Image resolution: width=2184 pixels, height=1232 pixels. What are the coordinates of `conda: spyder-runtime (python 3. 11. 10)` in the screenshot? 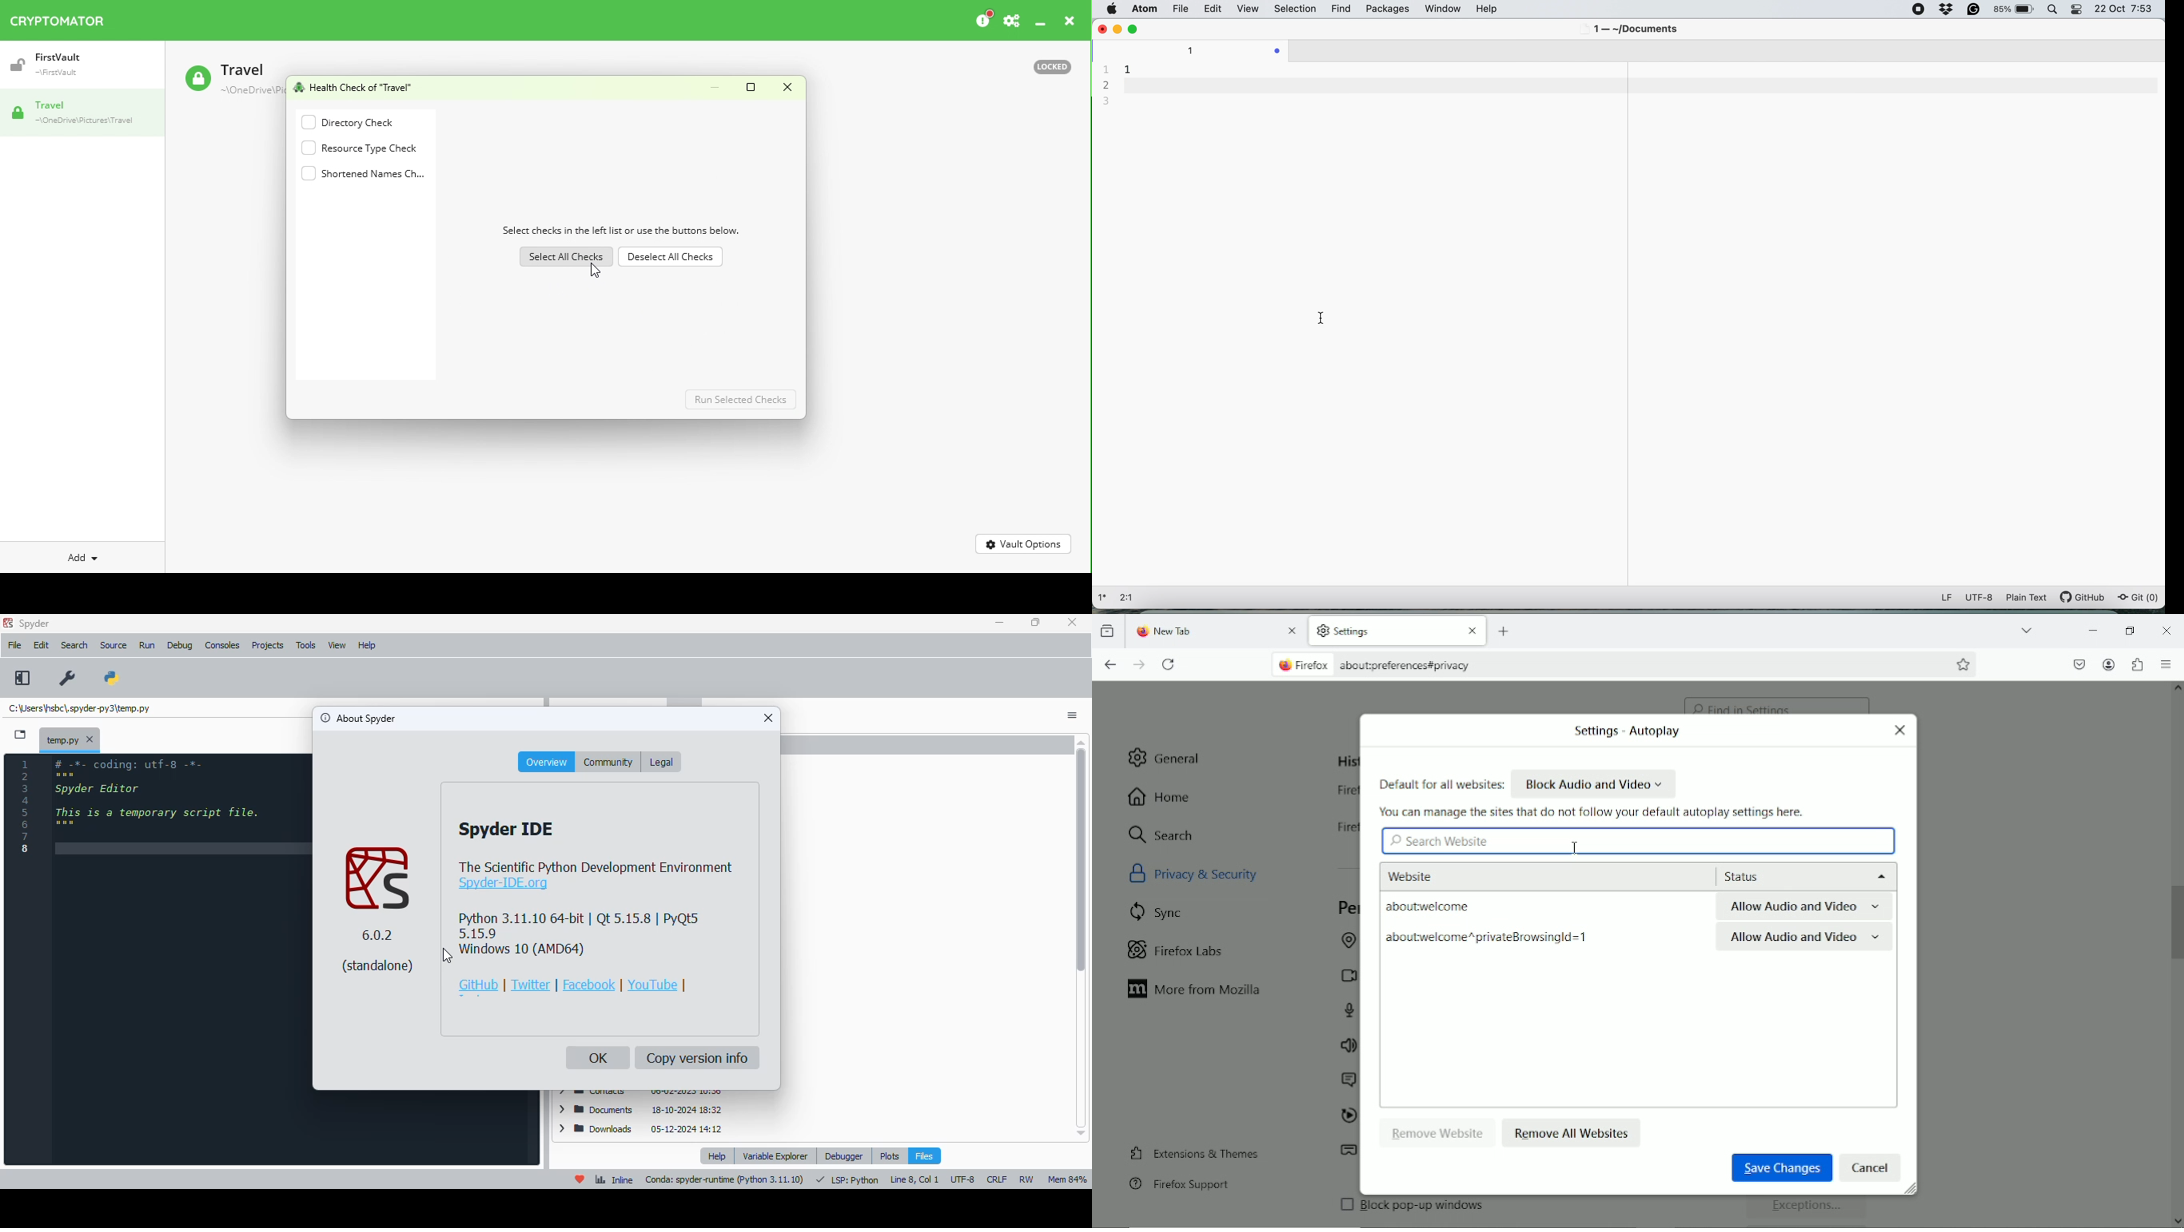 It's located at (724, 1180).